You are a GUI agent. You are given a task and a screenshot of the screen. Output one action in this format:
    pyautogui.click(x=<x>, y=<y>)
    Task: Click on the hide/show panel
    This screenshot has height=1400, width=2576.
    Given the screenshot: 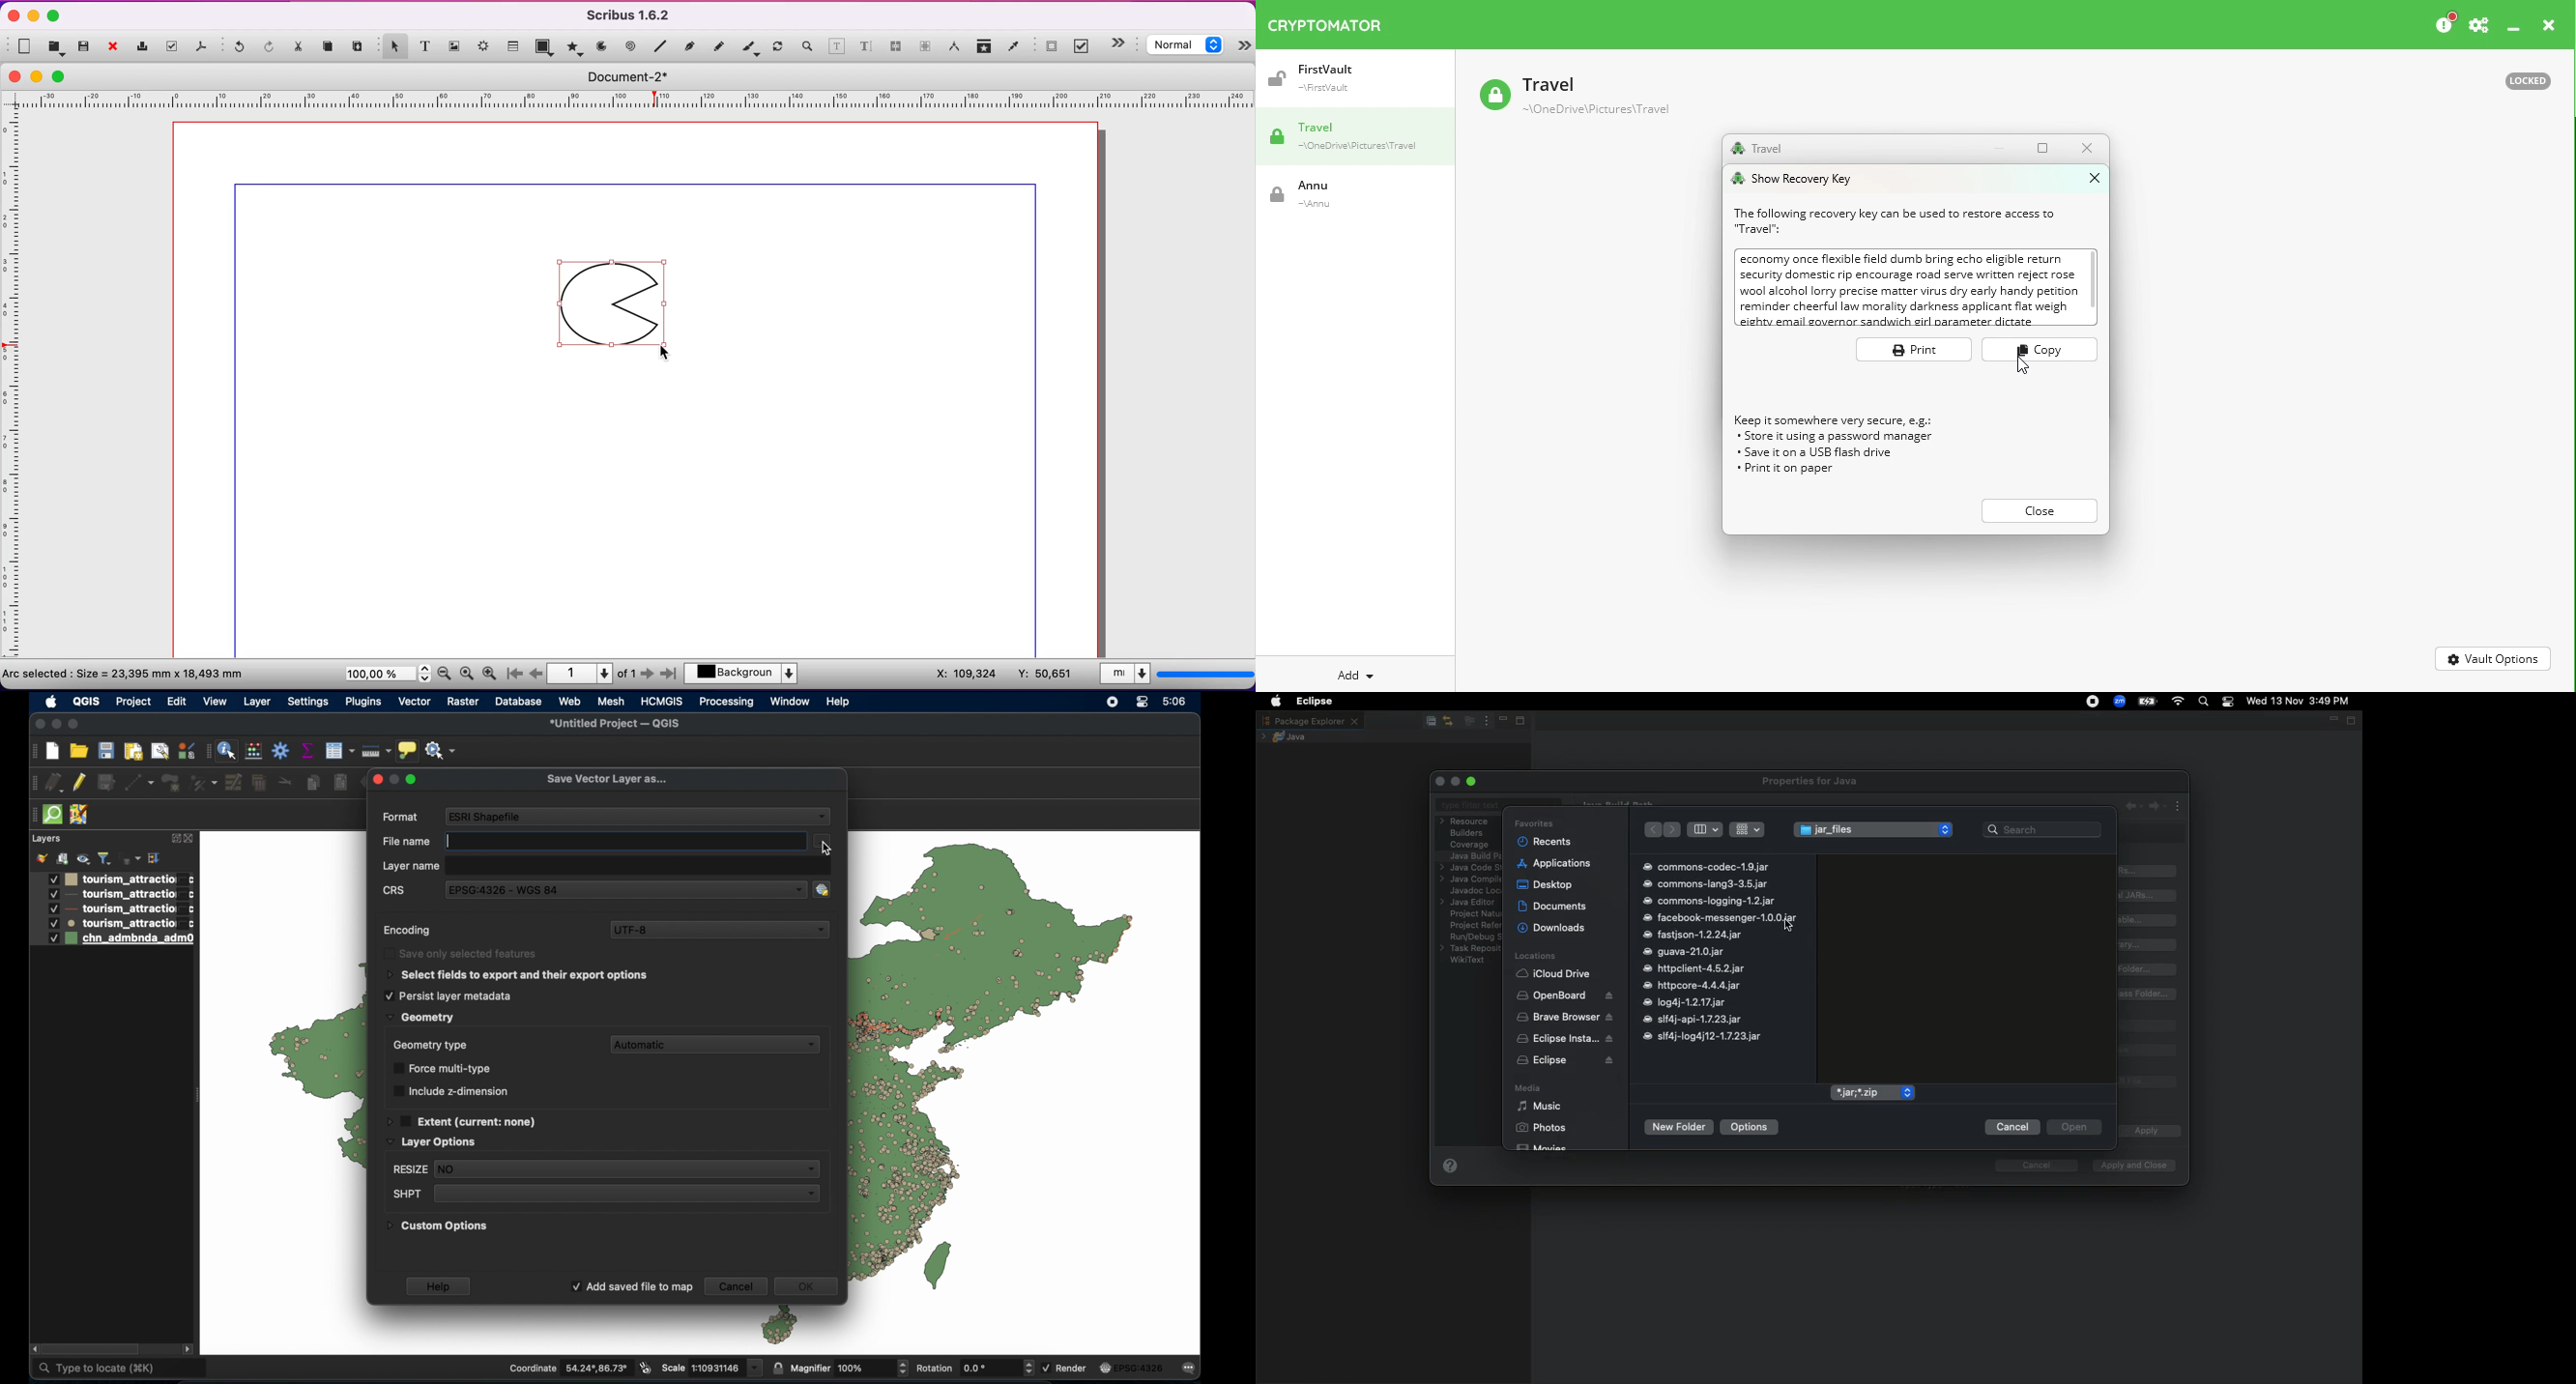 What is the action you would take?
    pyautogui.click(x=1124, y=43)
    